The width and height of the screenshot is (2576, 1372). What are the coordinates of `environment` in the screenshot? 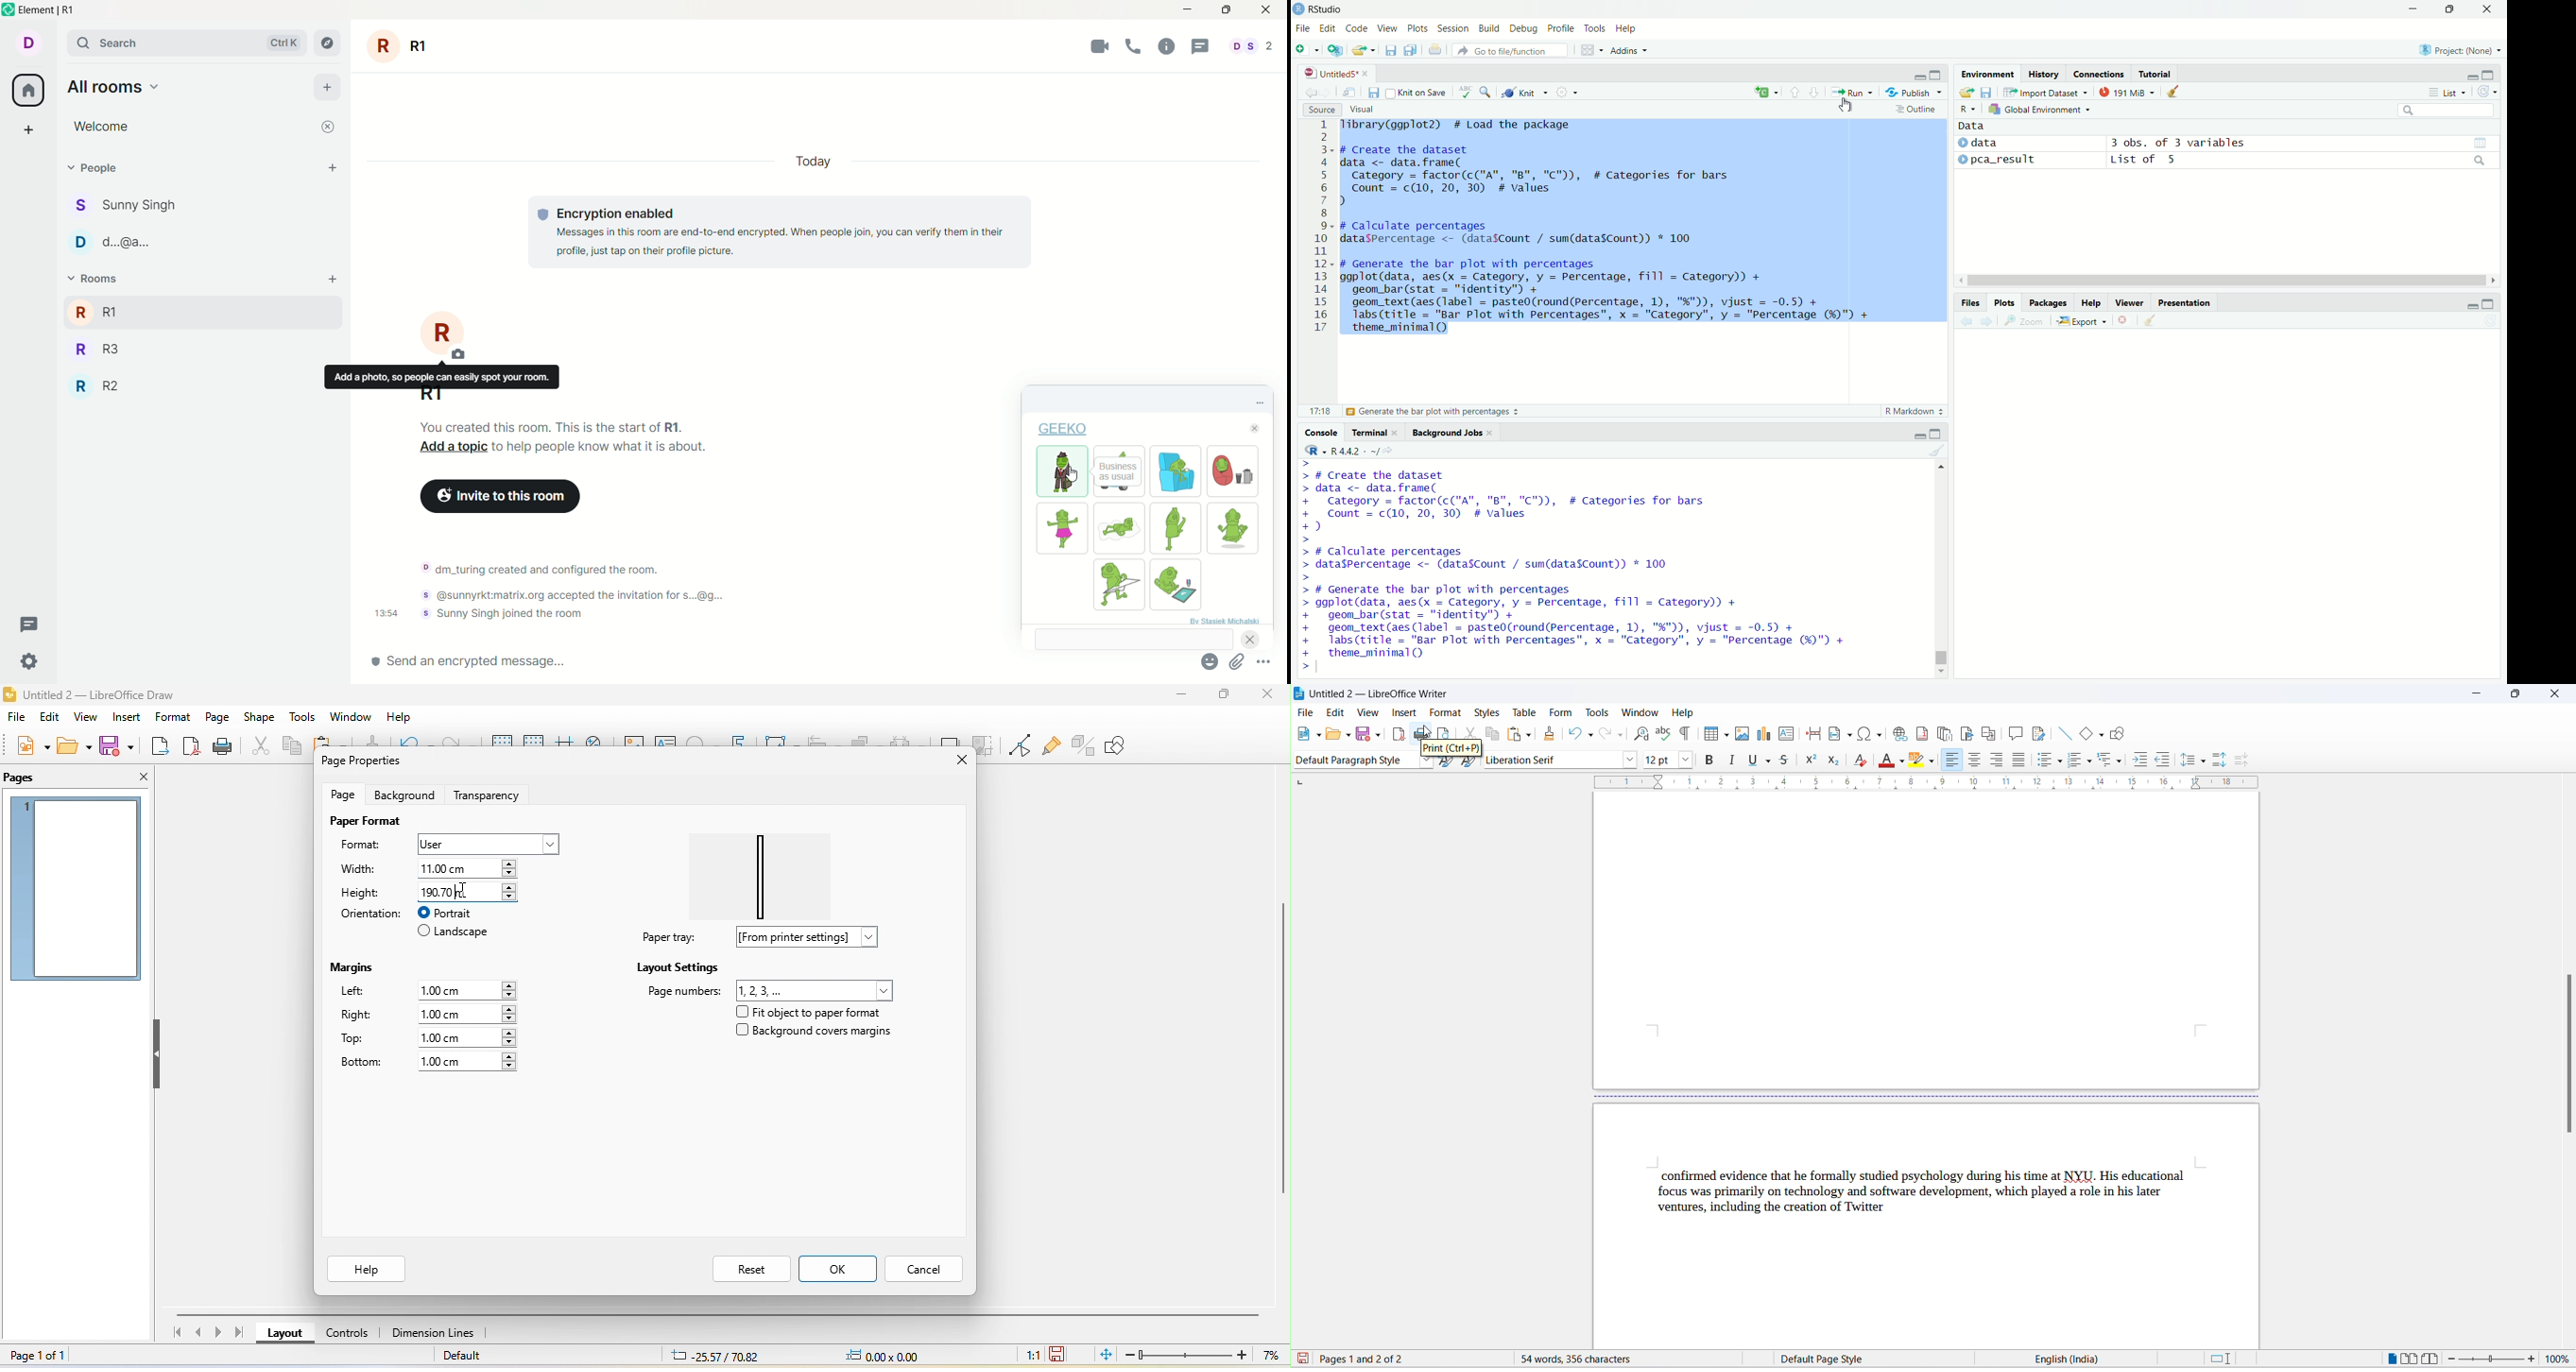 It's located at (1988, 73).